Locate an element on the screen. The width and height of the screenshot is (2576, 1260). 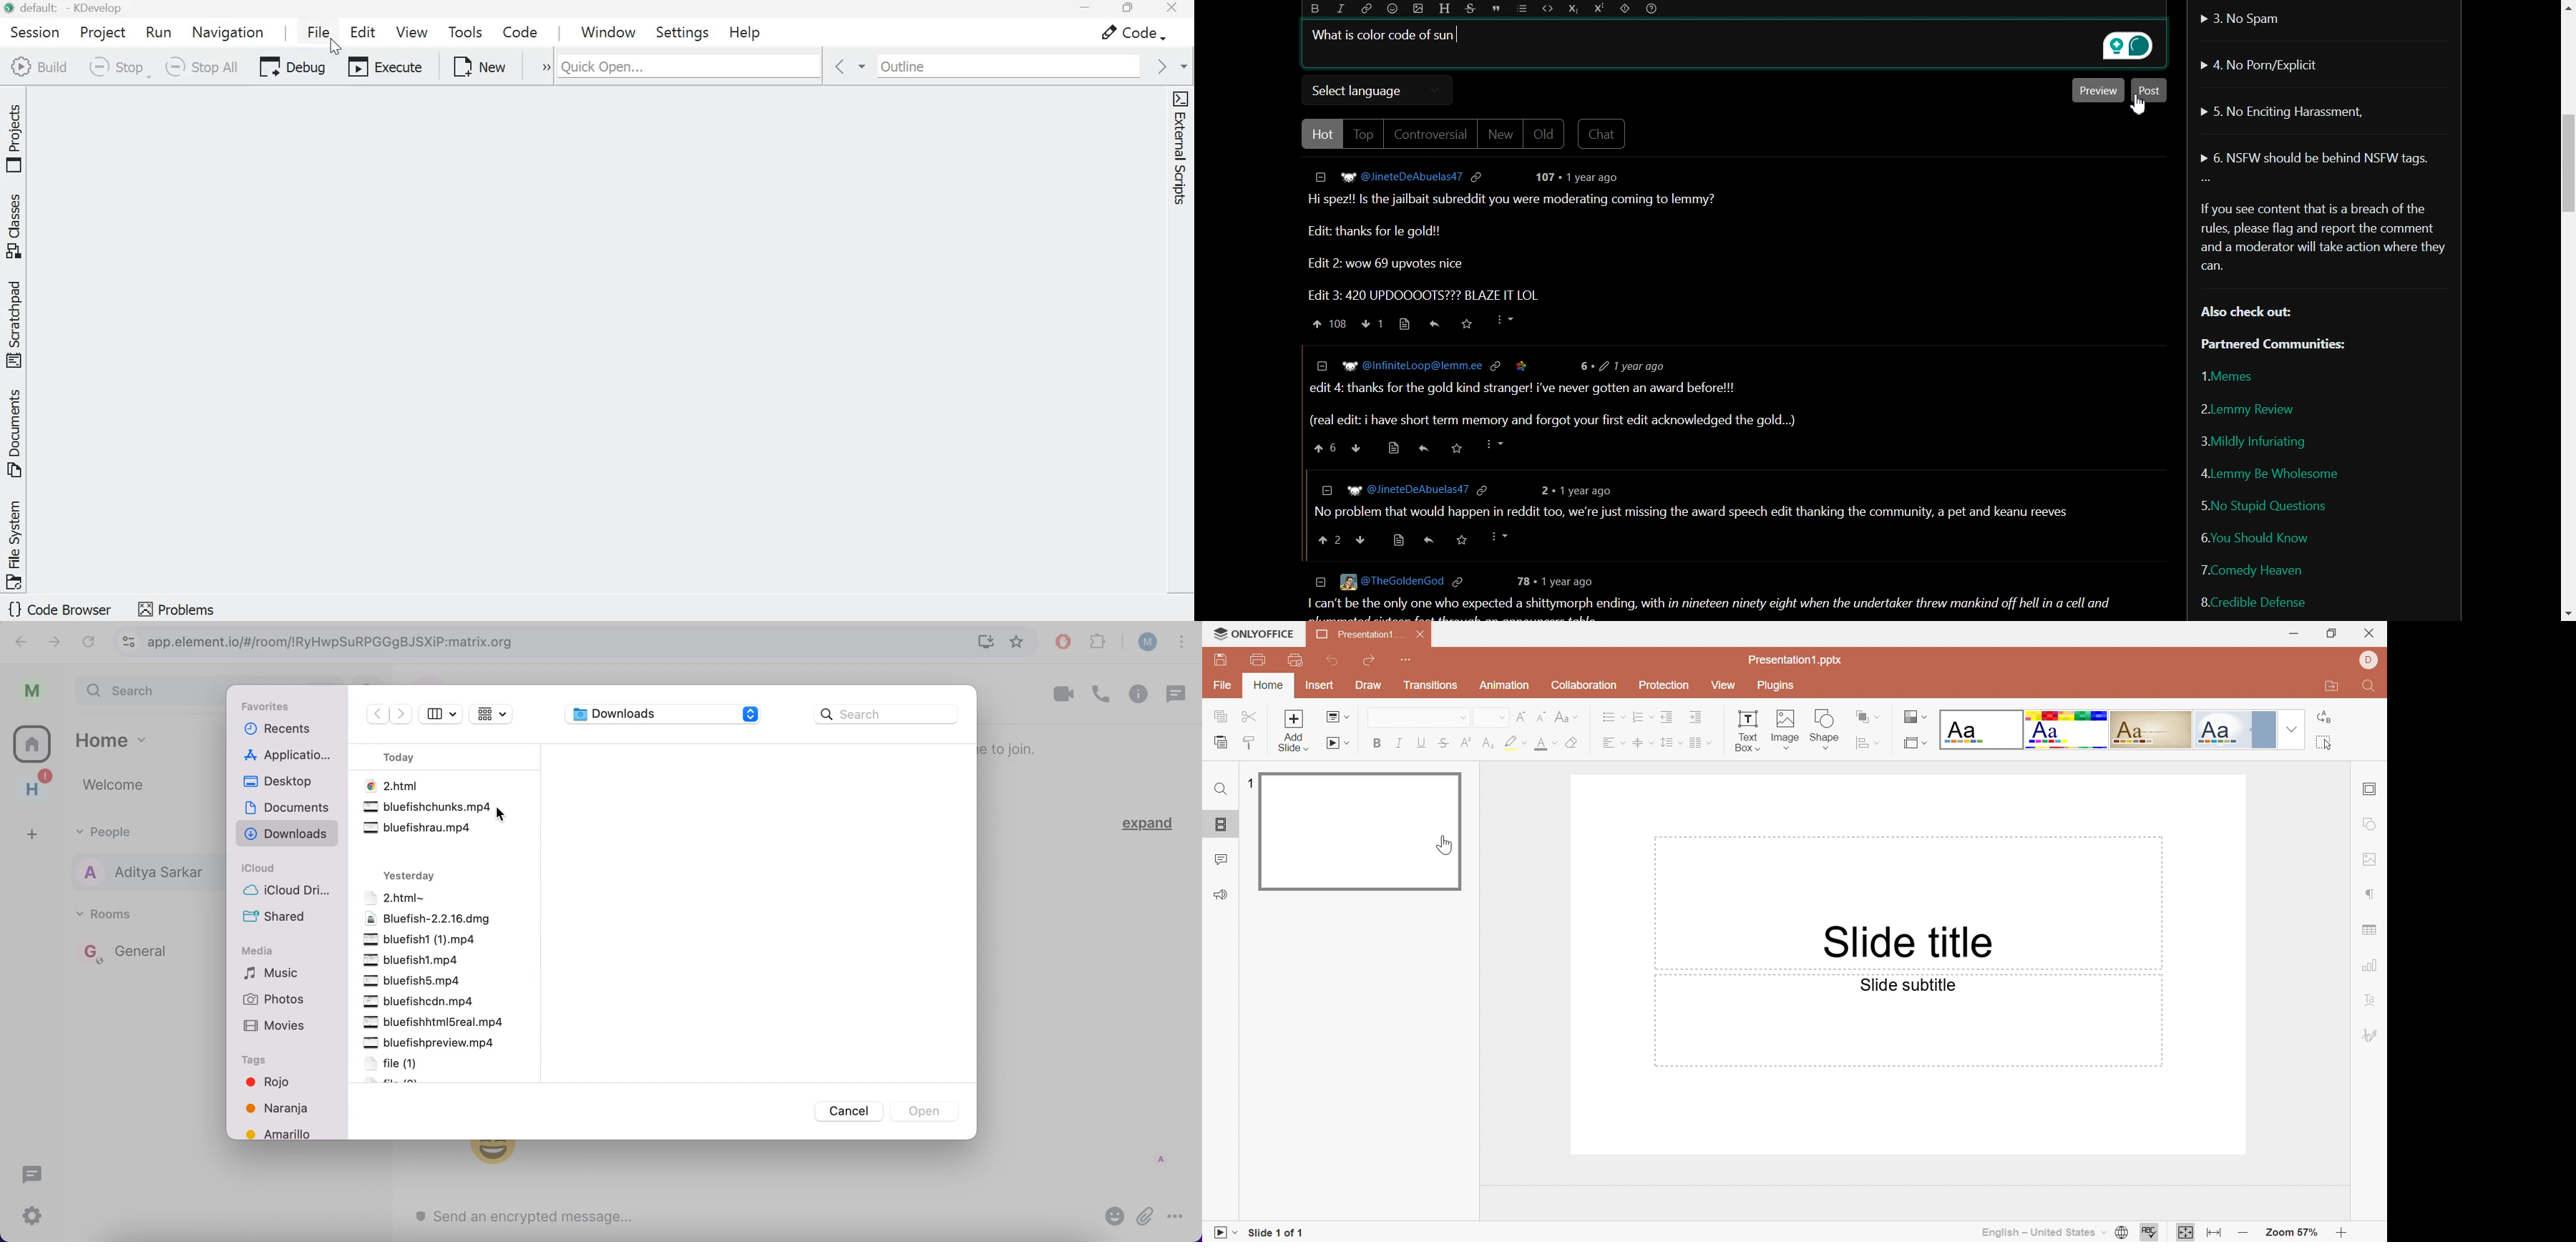
open is located at coordinates (928, 1110).